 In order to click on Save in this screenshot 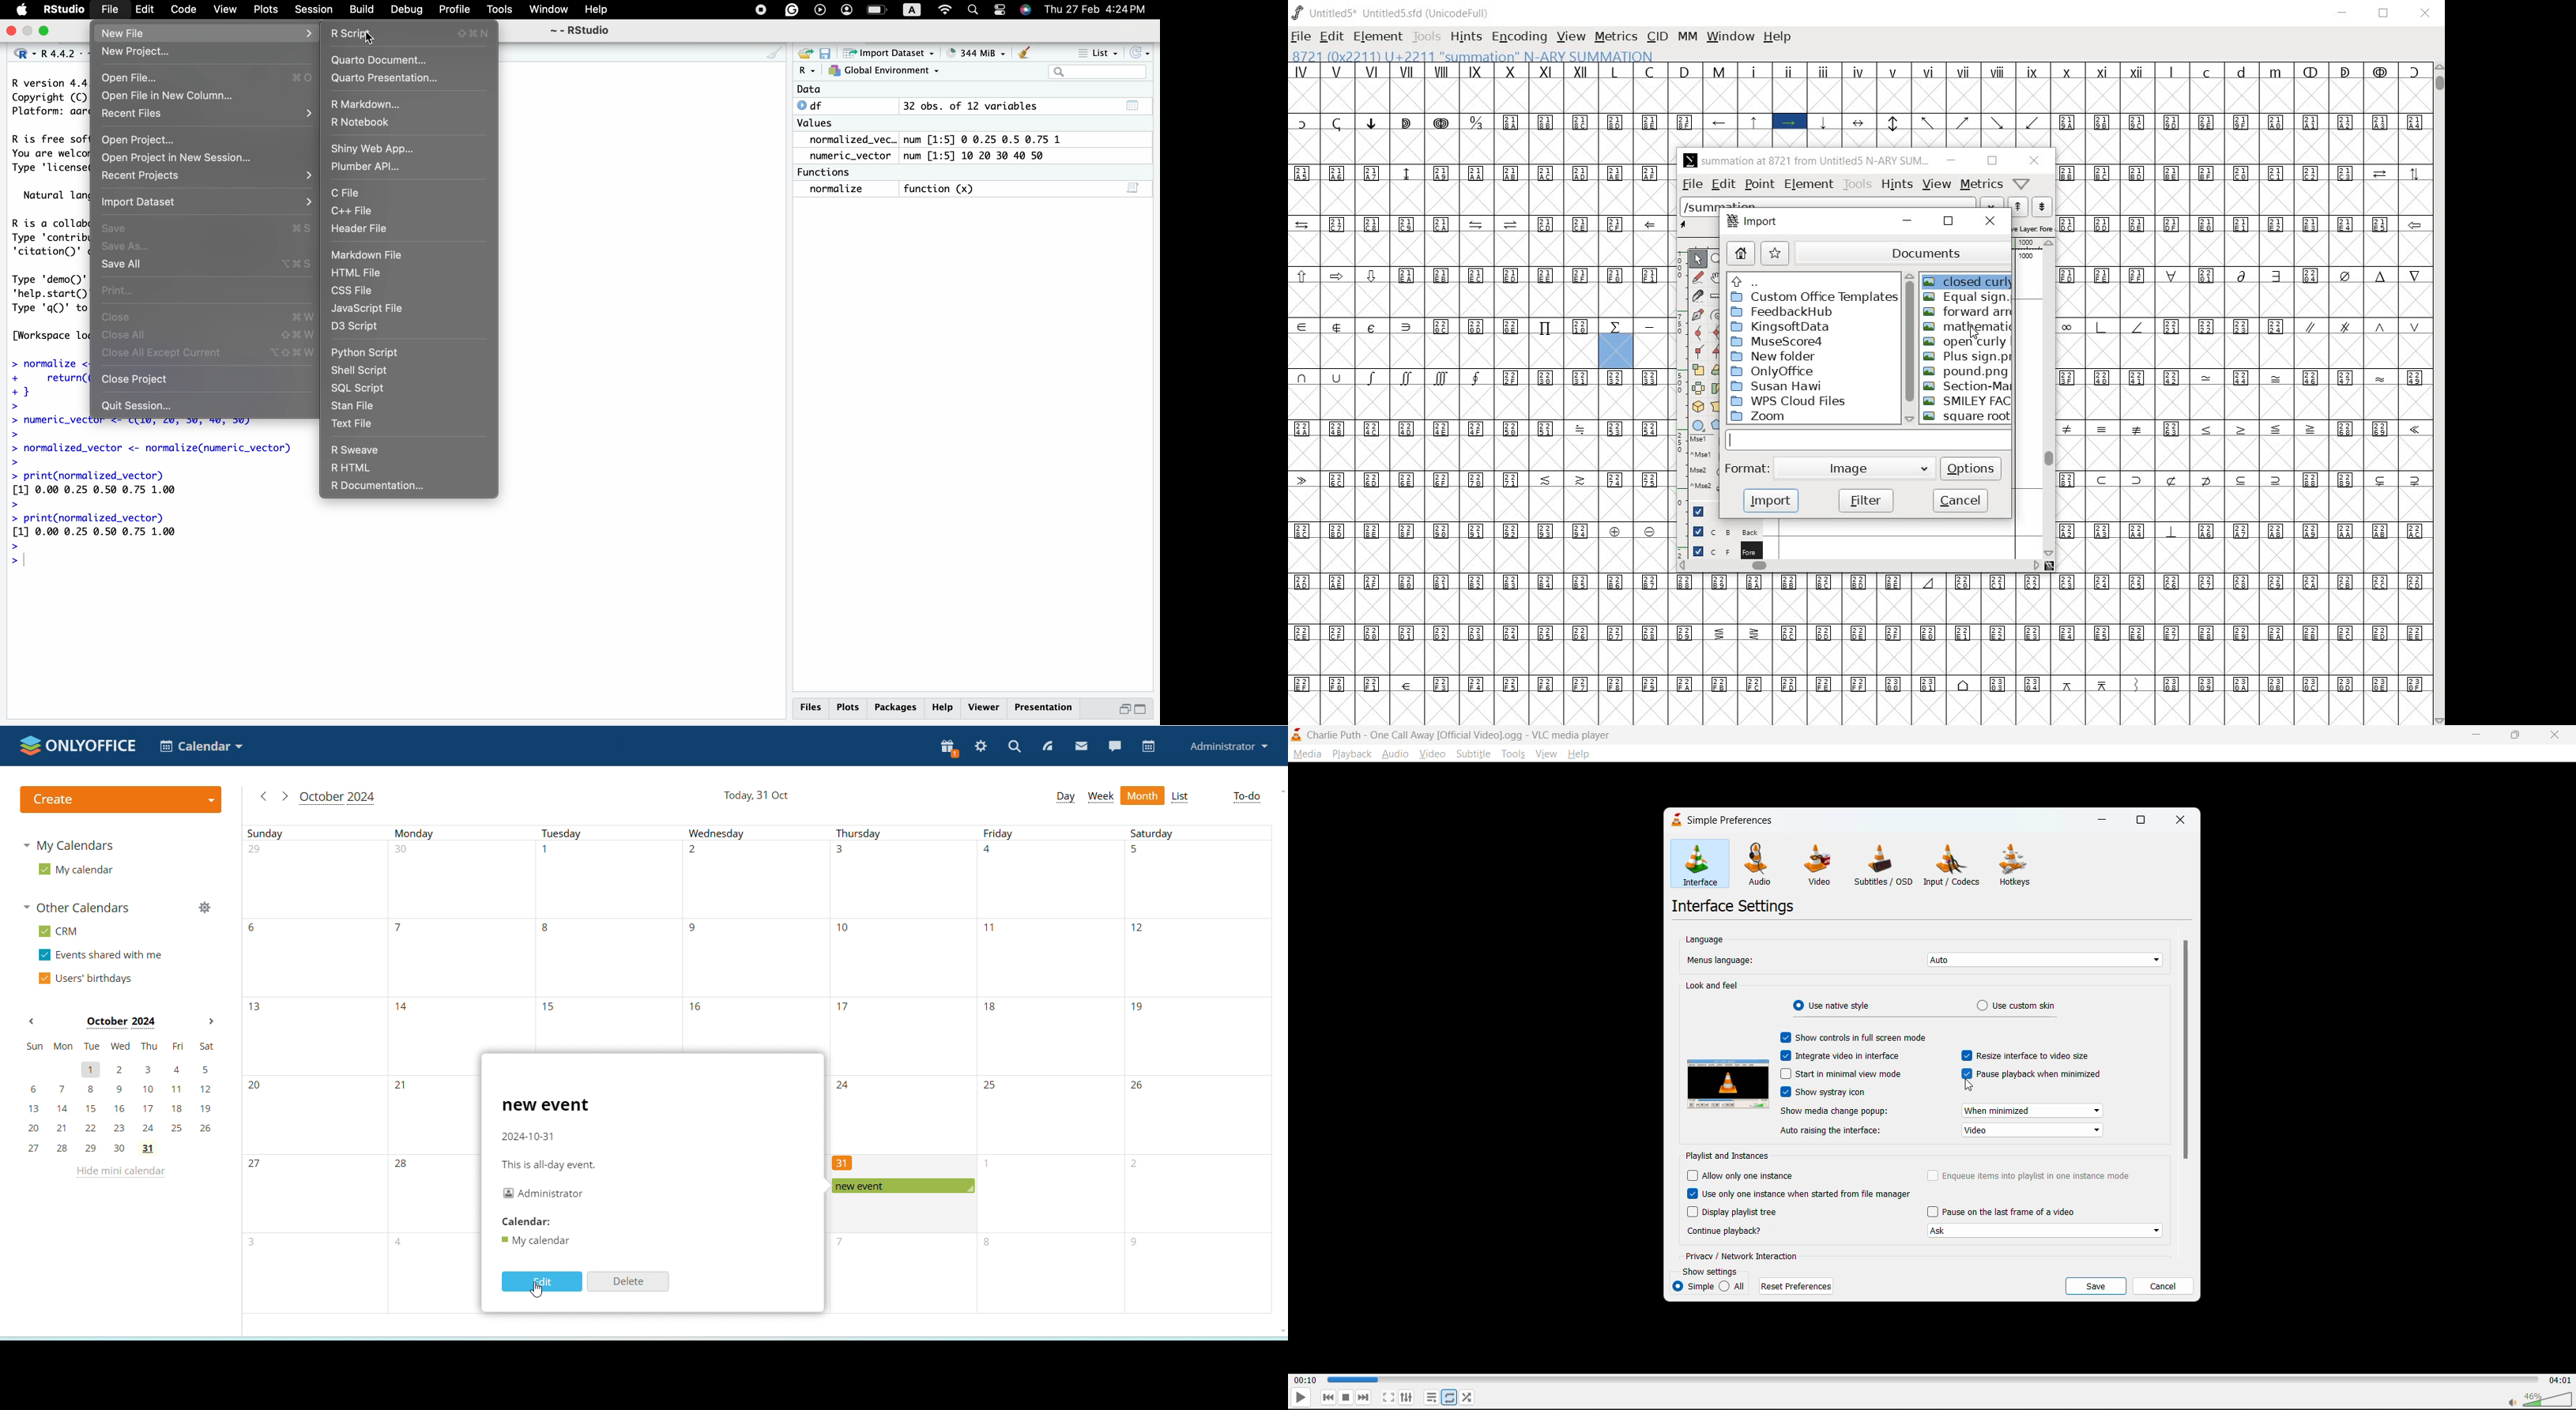, I will do `click(114, 230)`.